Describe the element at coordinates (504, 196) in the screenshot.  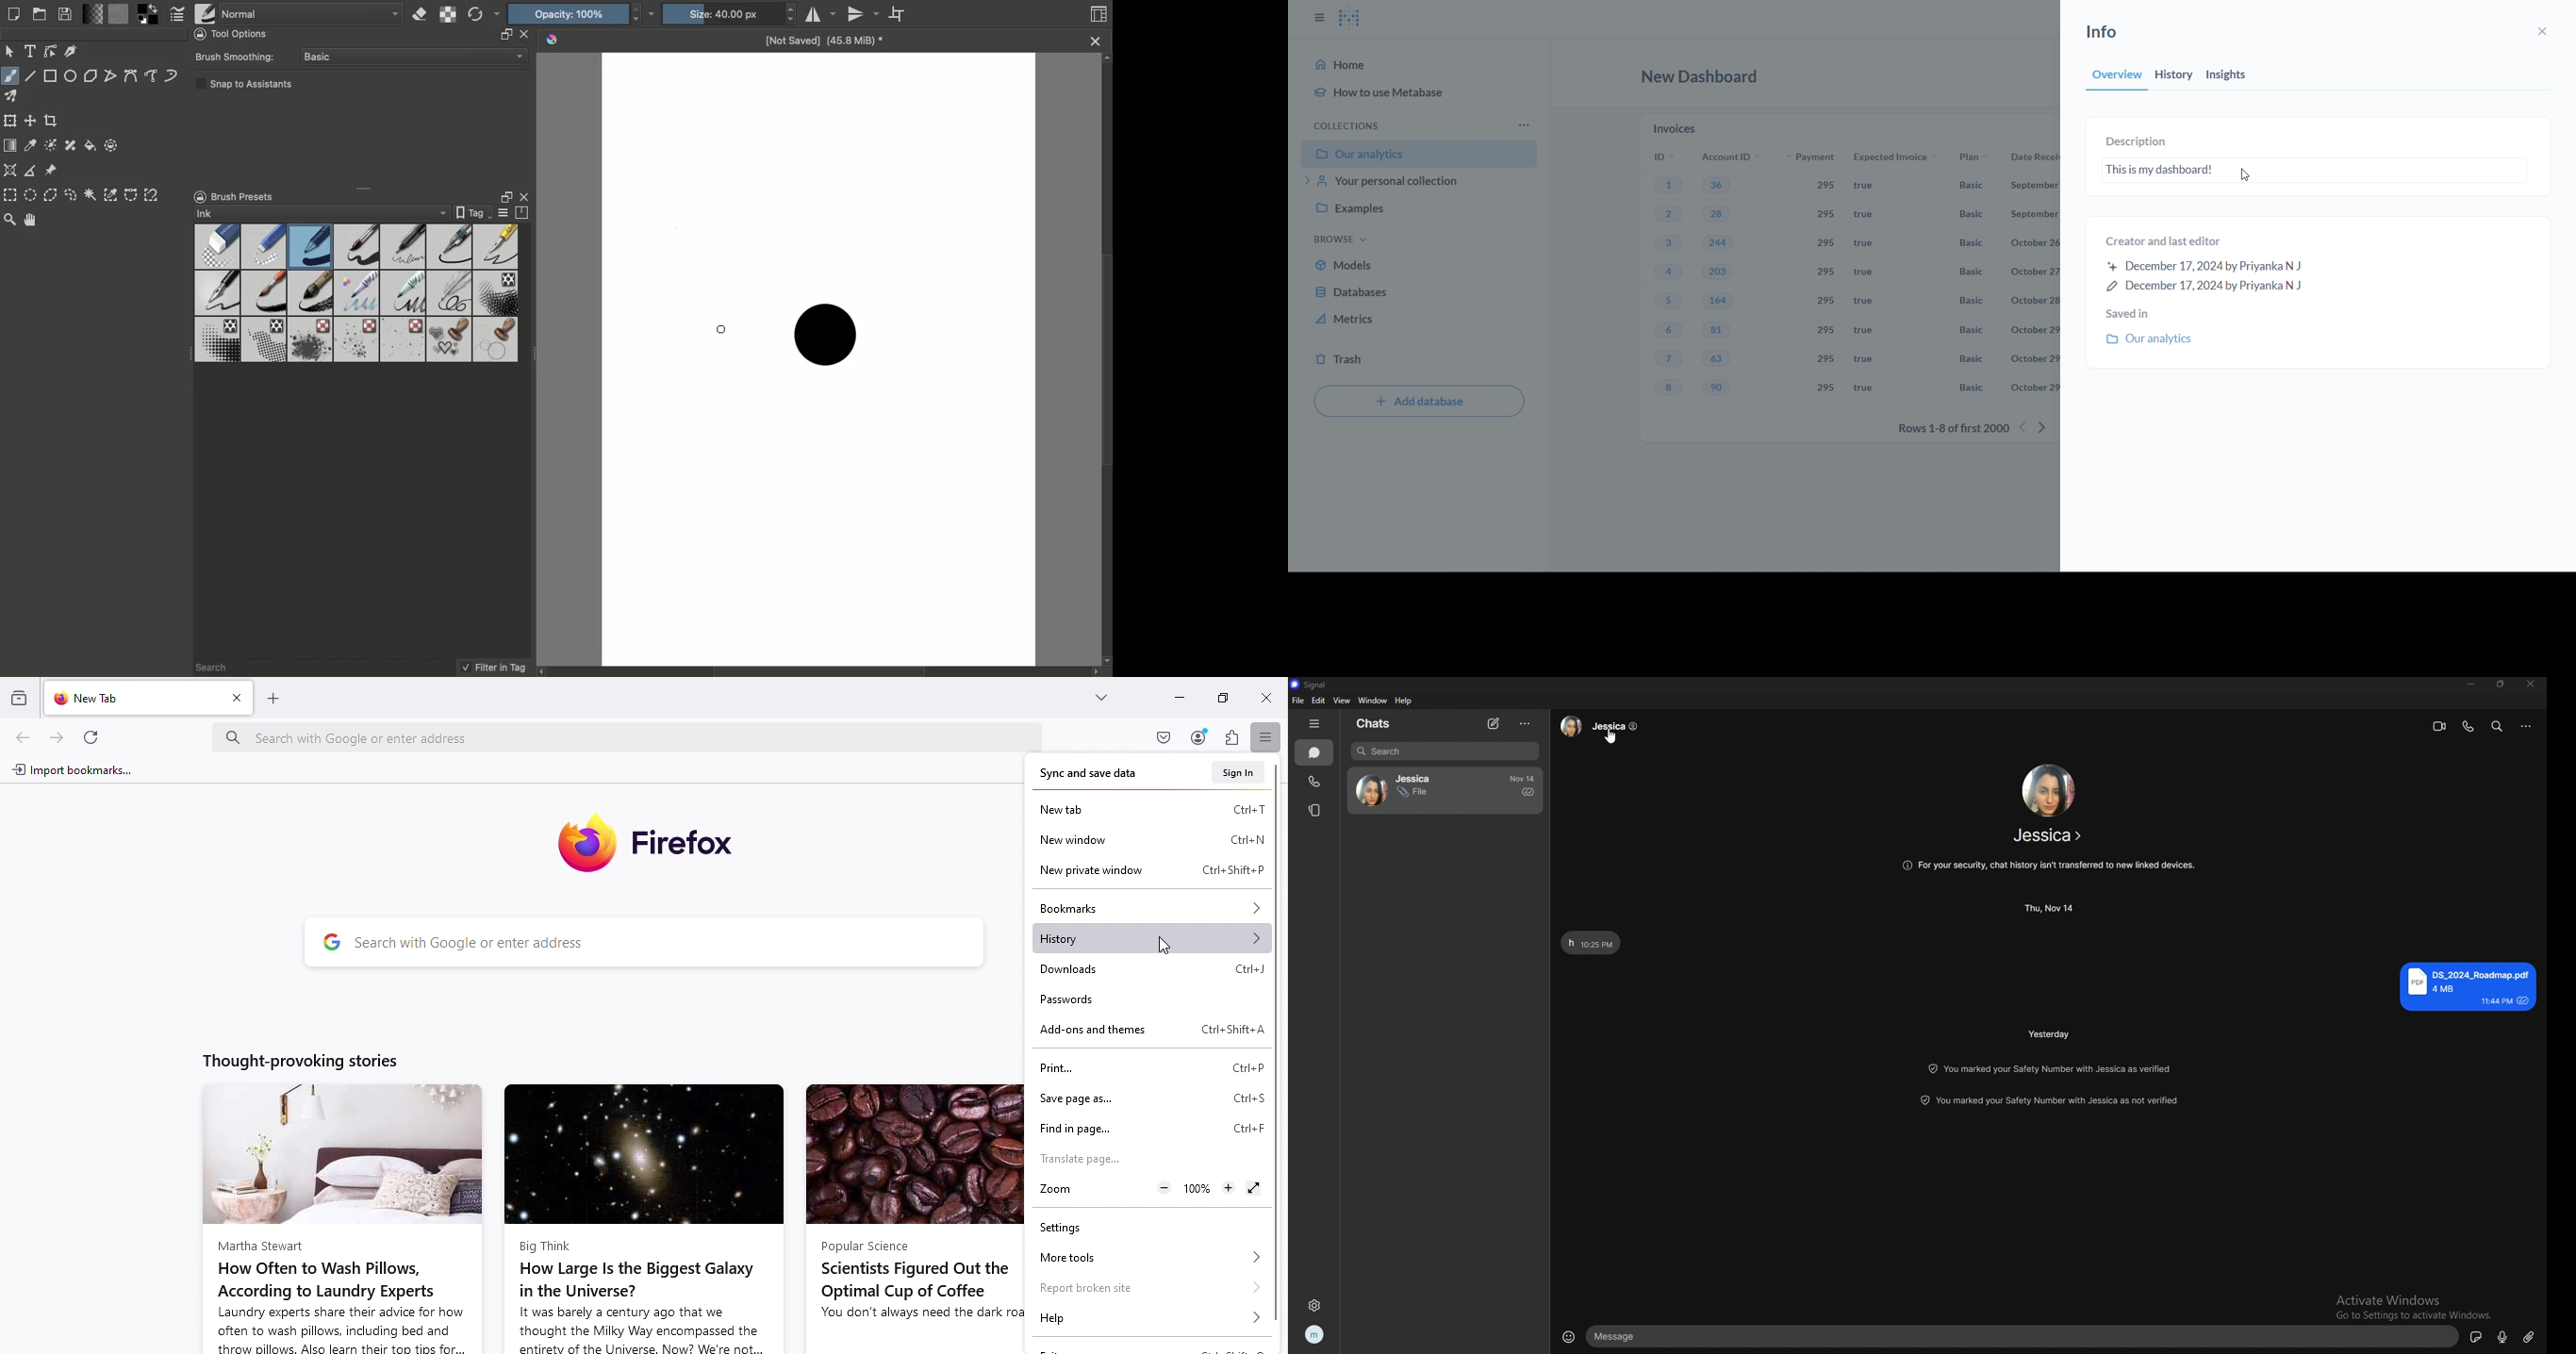
I see `Float docker` at that location.